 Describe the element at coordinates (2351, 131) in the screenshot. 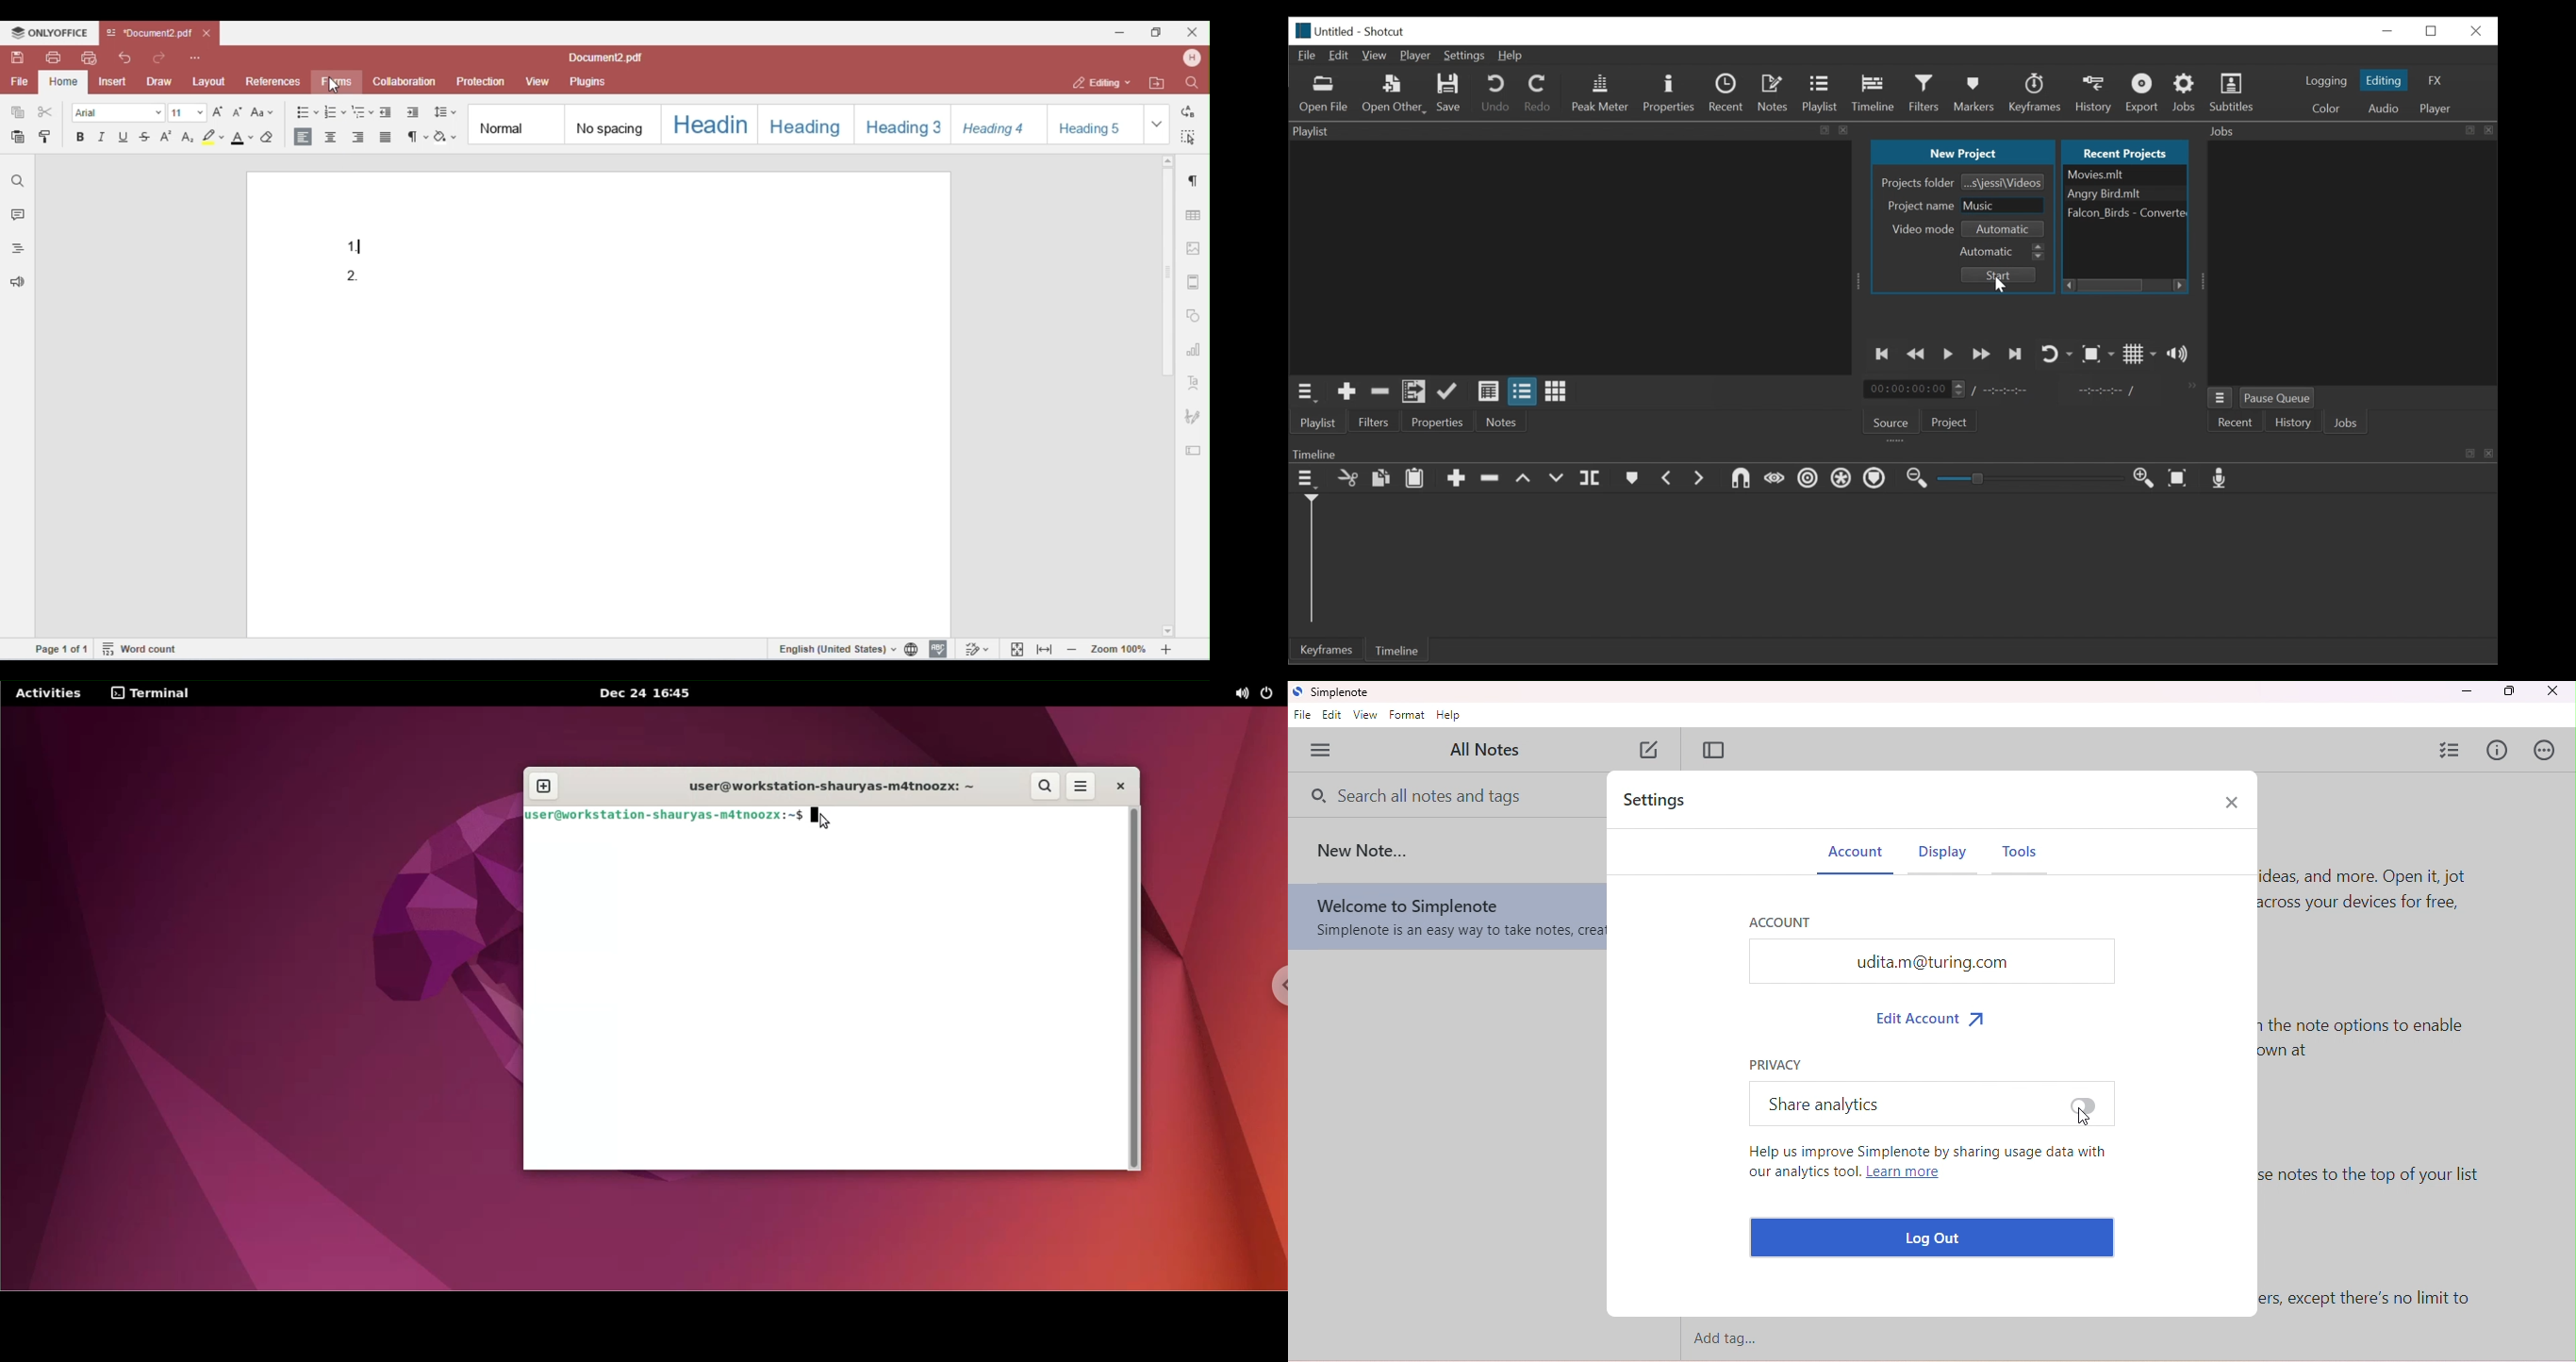

I see `Jobs Panel` at that location.